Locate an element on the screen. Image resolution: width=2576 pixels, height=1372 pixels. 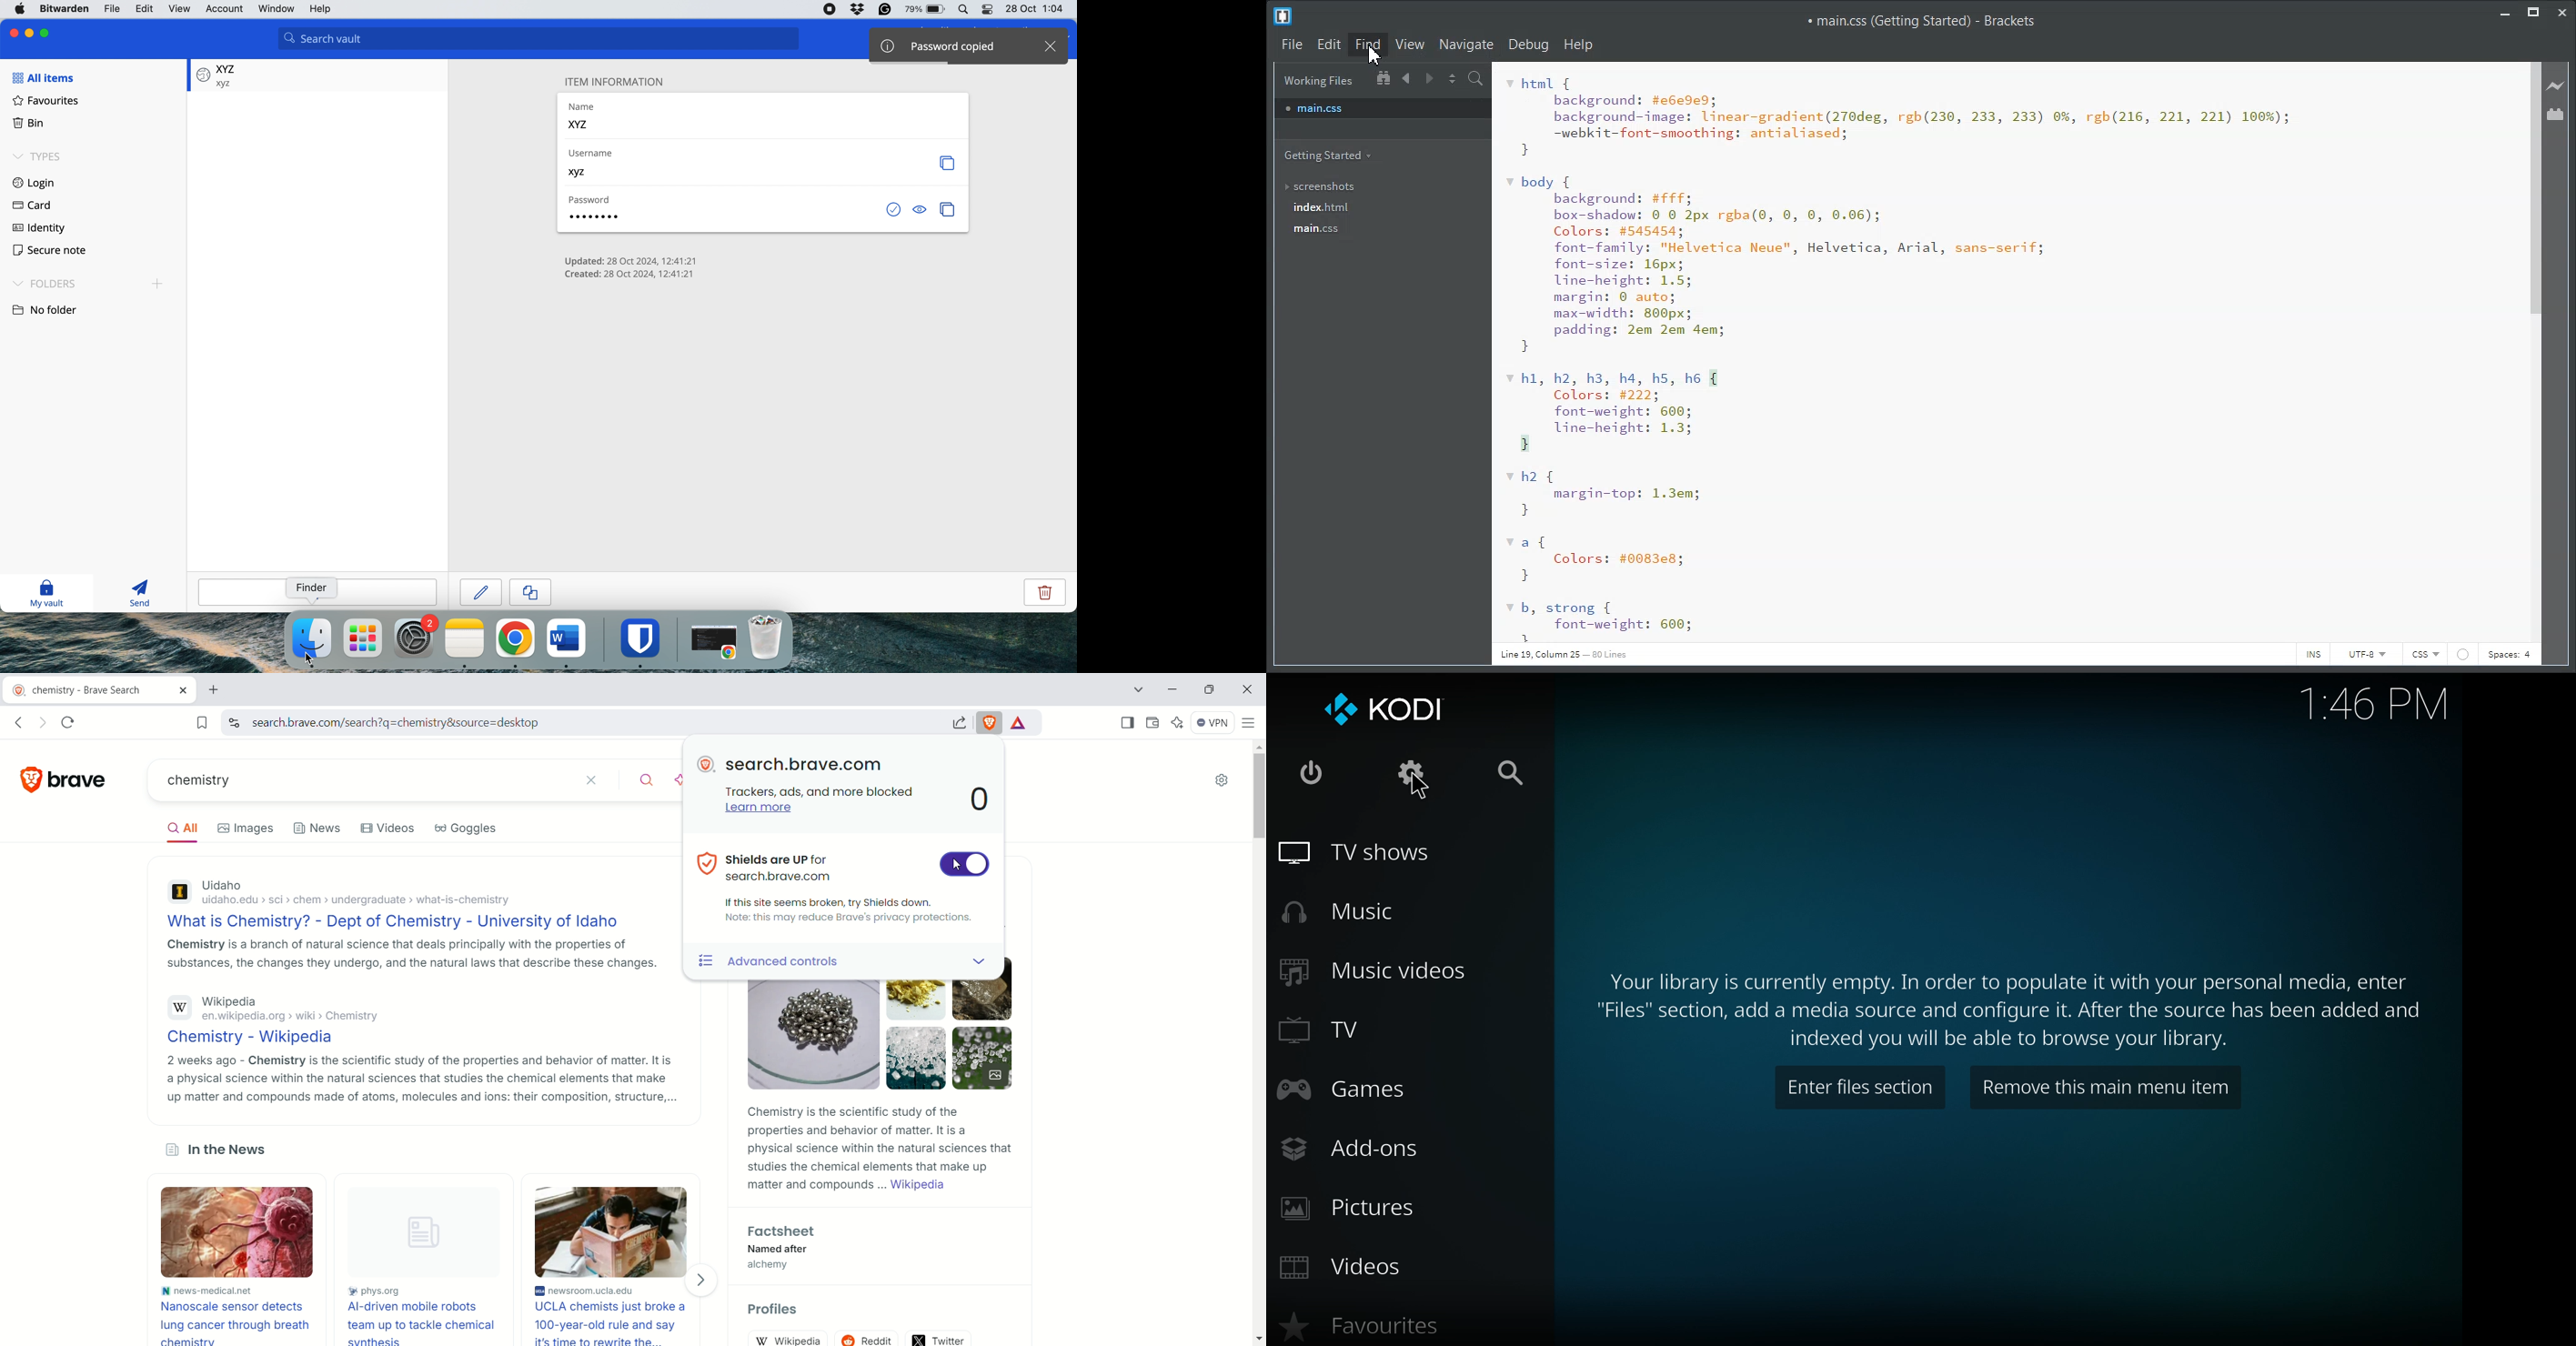
Find in files is located at coordinates (1477, 78).